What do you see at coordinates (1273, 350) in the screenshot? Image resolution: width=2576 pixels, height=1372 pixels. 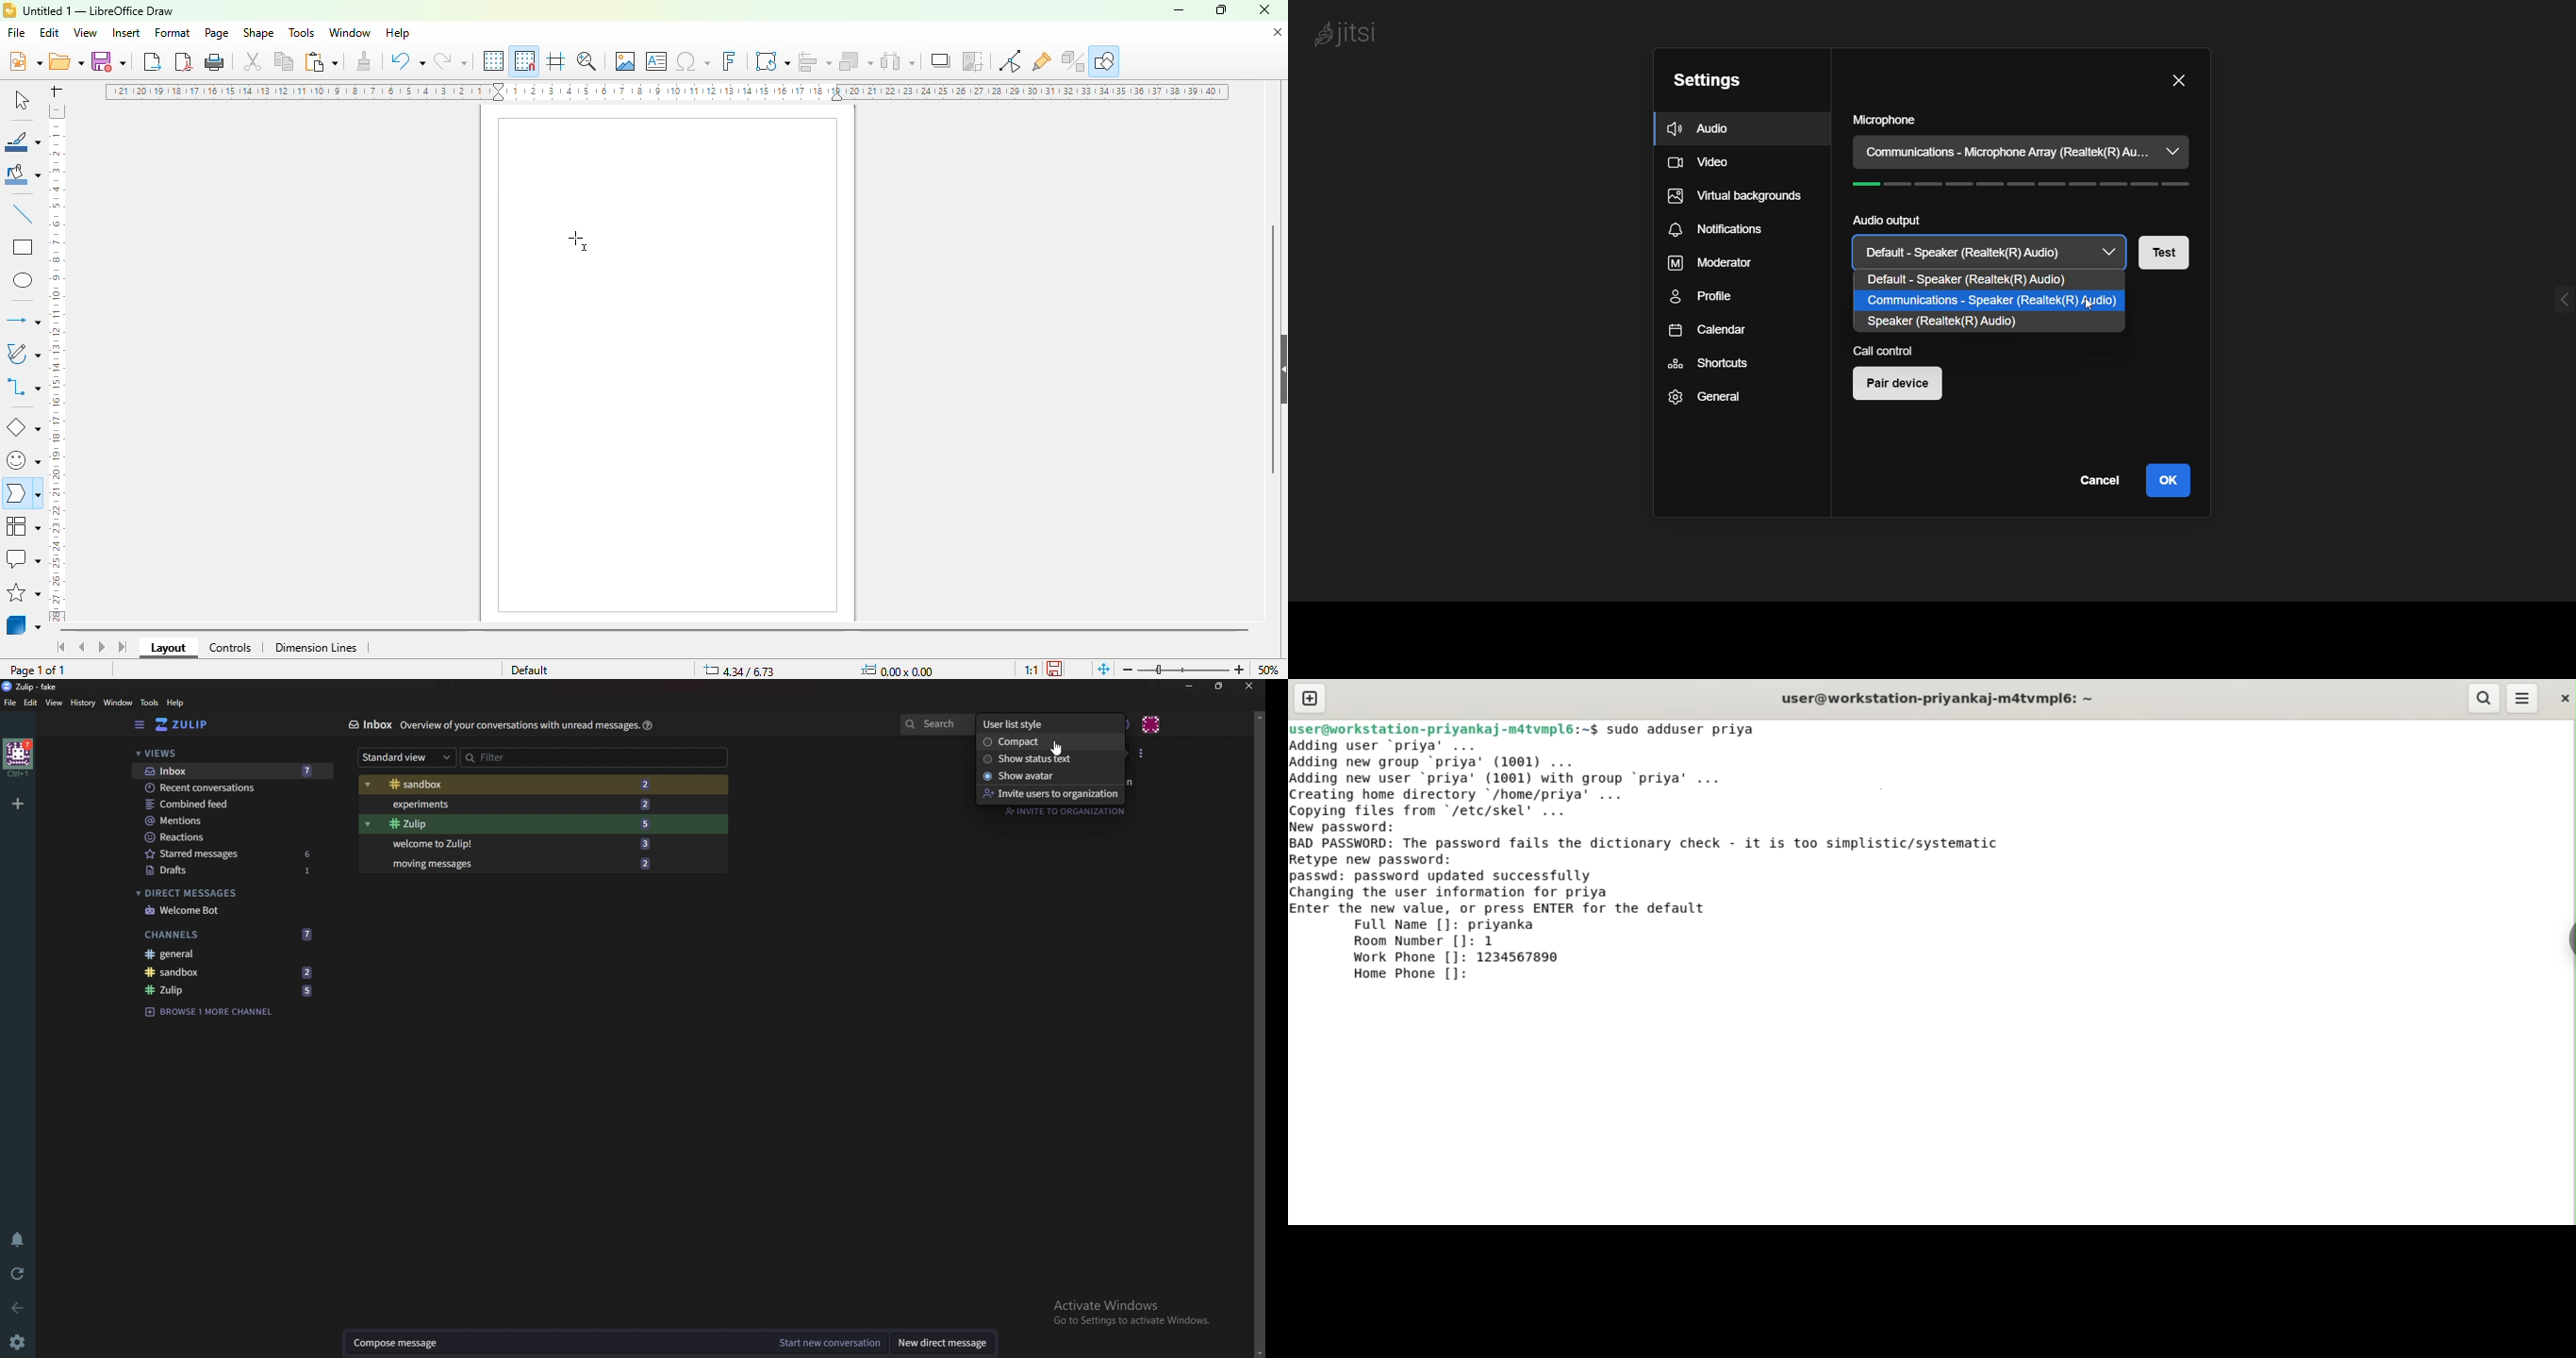 I see `vertical scroll bar` at bounding box center [1273, 350].